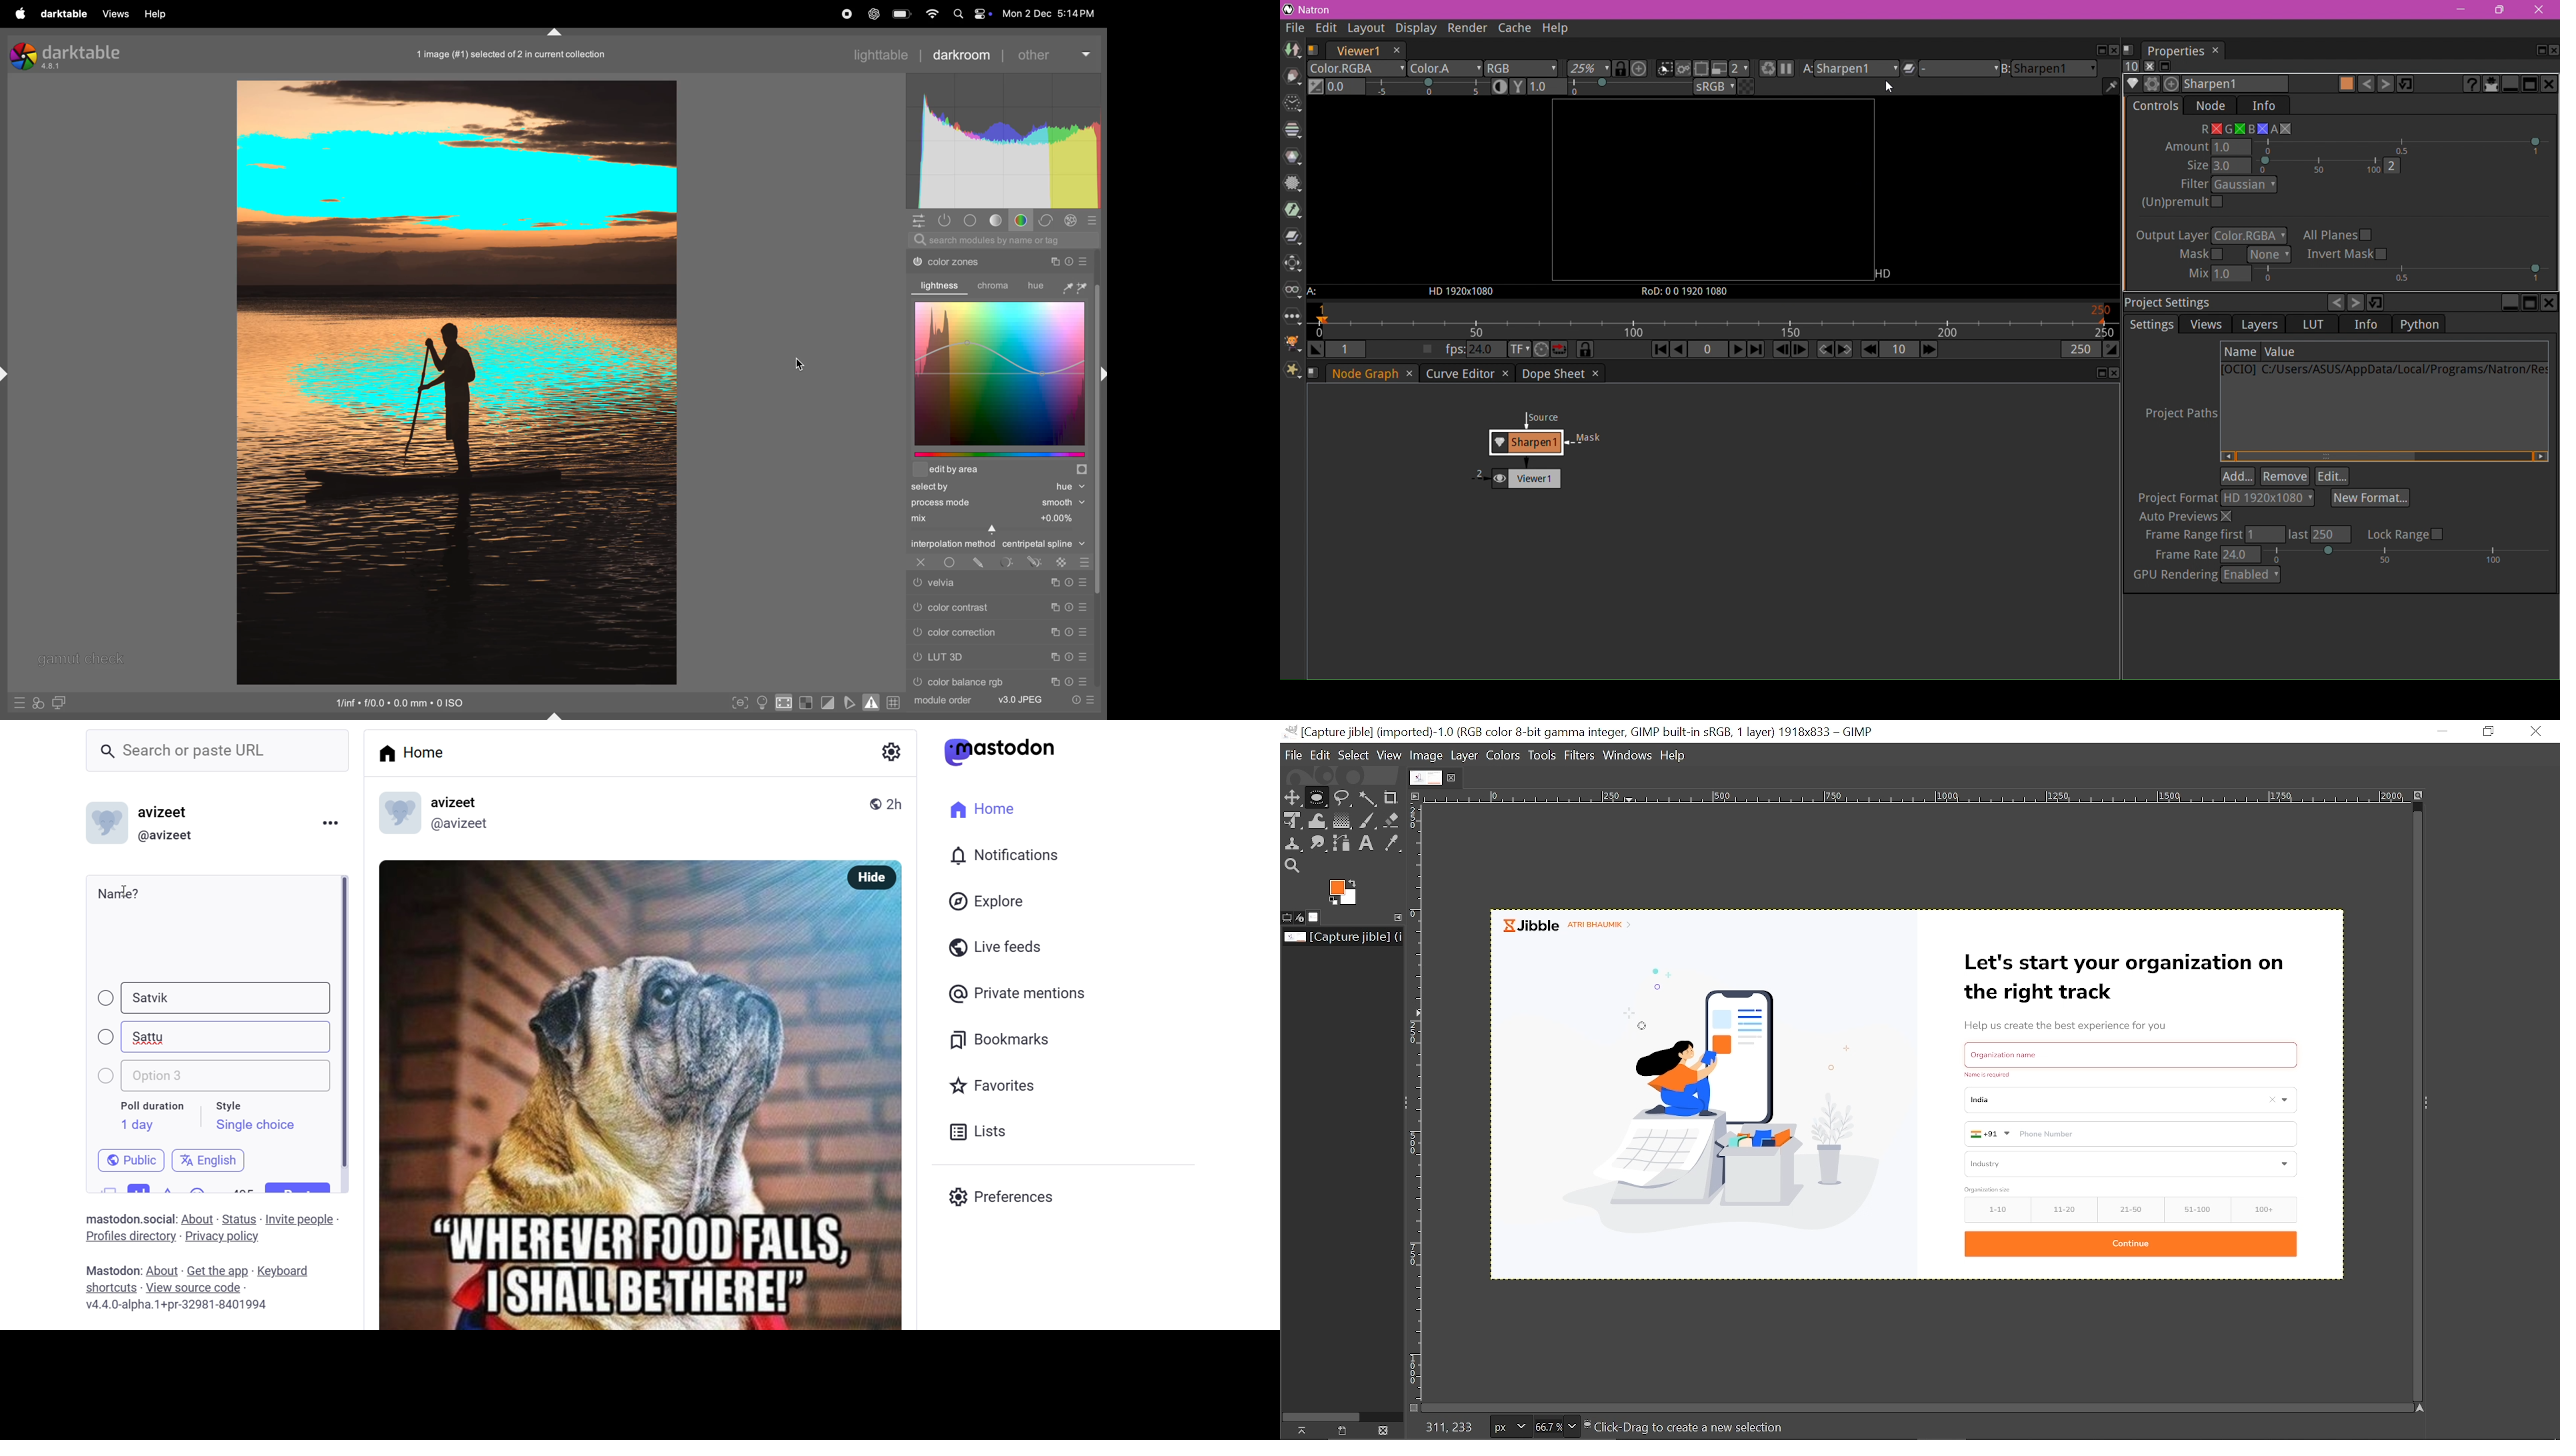  Describe the element at coordinates (806, 703) in the screenshot. I see `toggle indication of raw exposure` at that location.